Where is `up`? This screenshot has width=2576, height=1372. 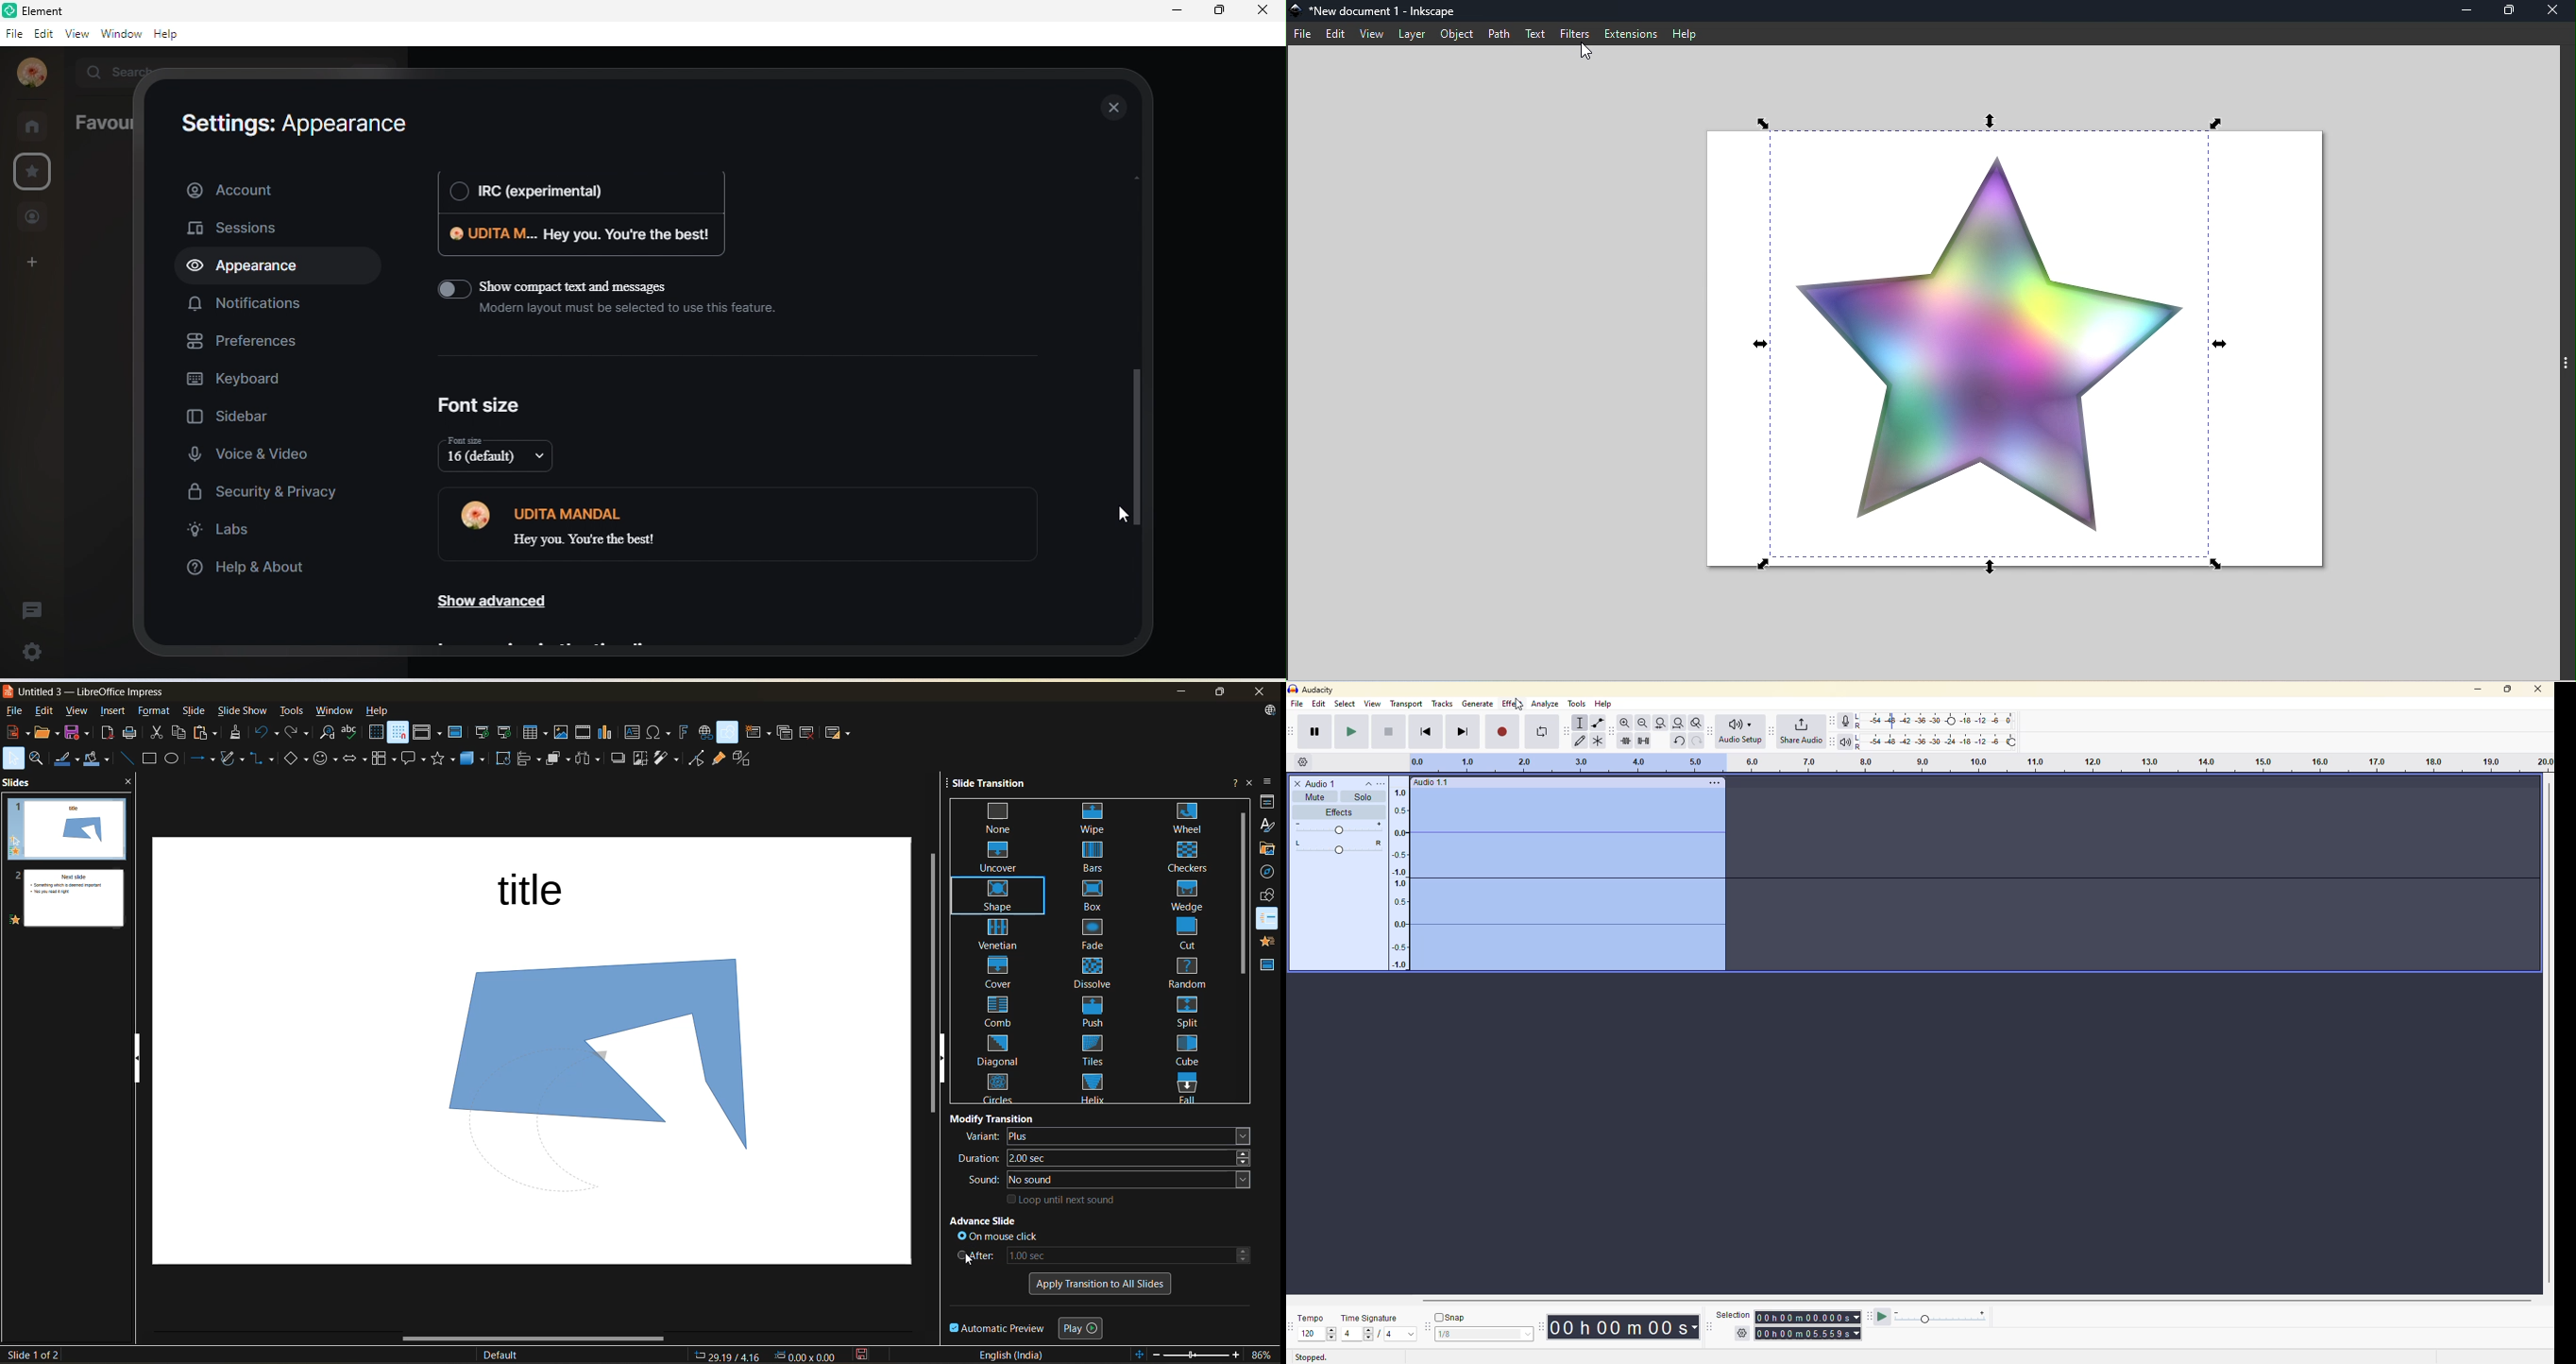
up is located at coordinates (1332, 1329).